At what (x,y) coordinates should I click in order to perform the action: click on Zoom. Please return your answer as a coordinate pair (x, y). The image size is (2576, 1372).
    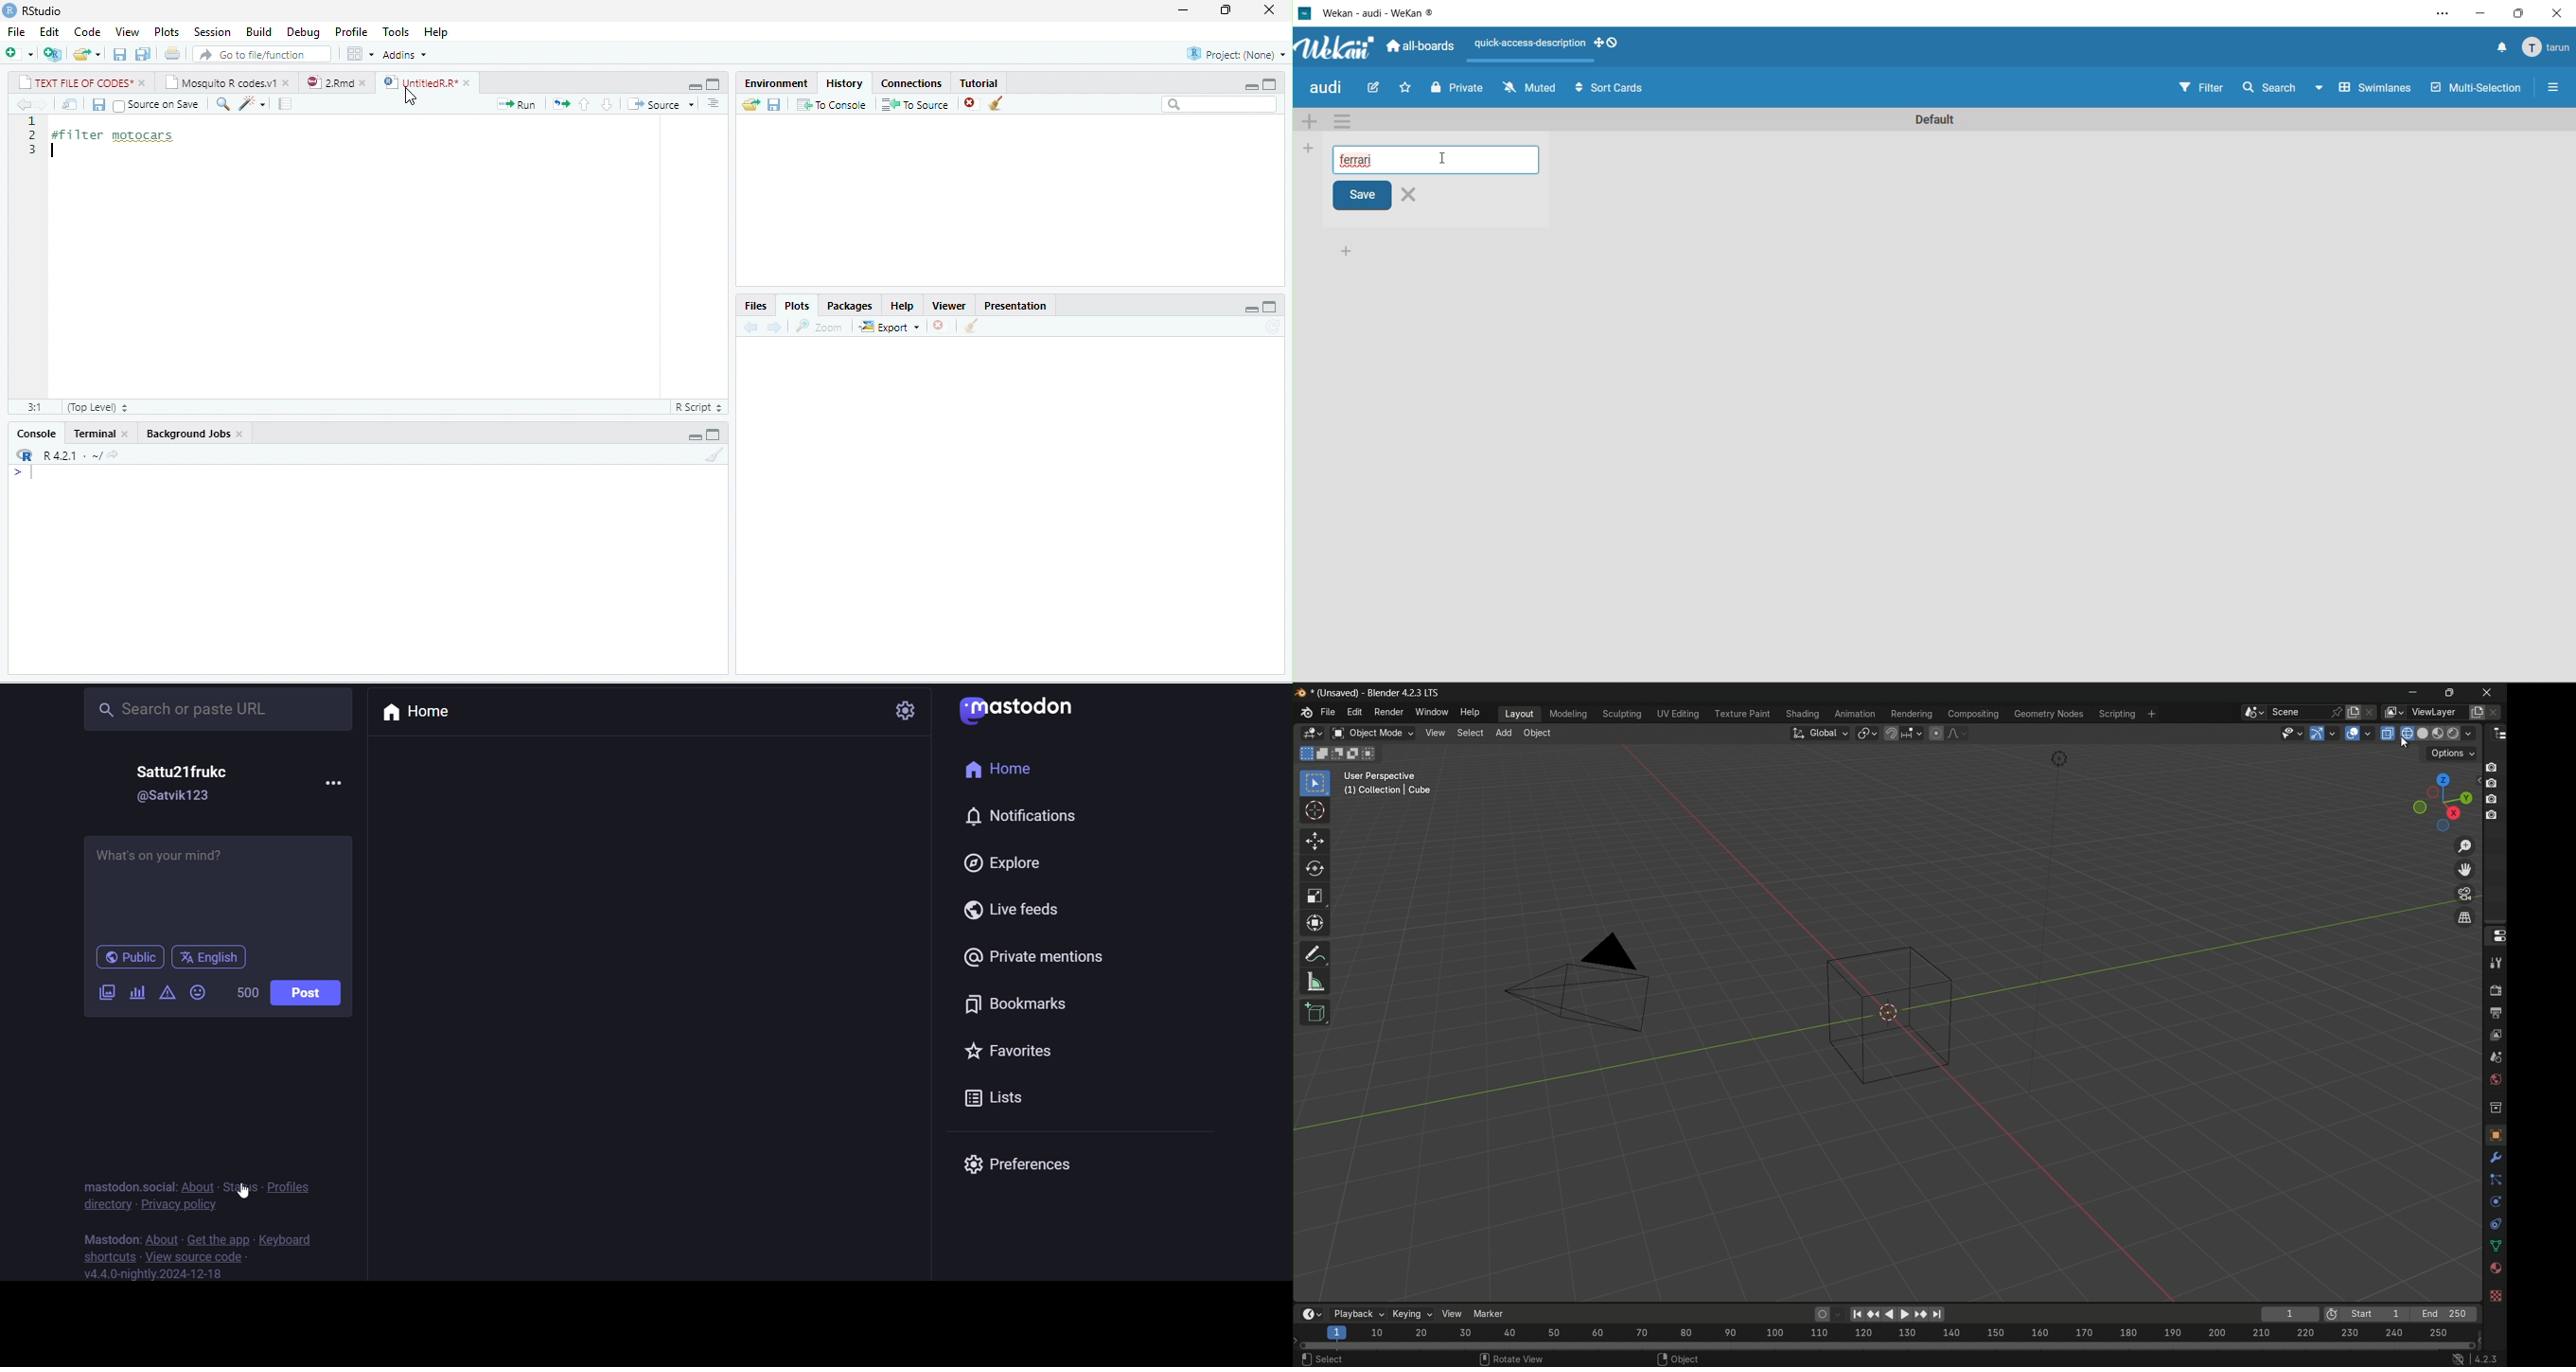
    Looking at the image, I should click on (818, 327).